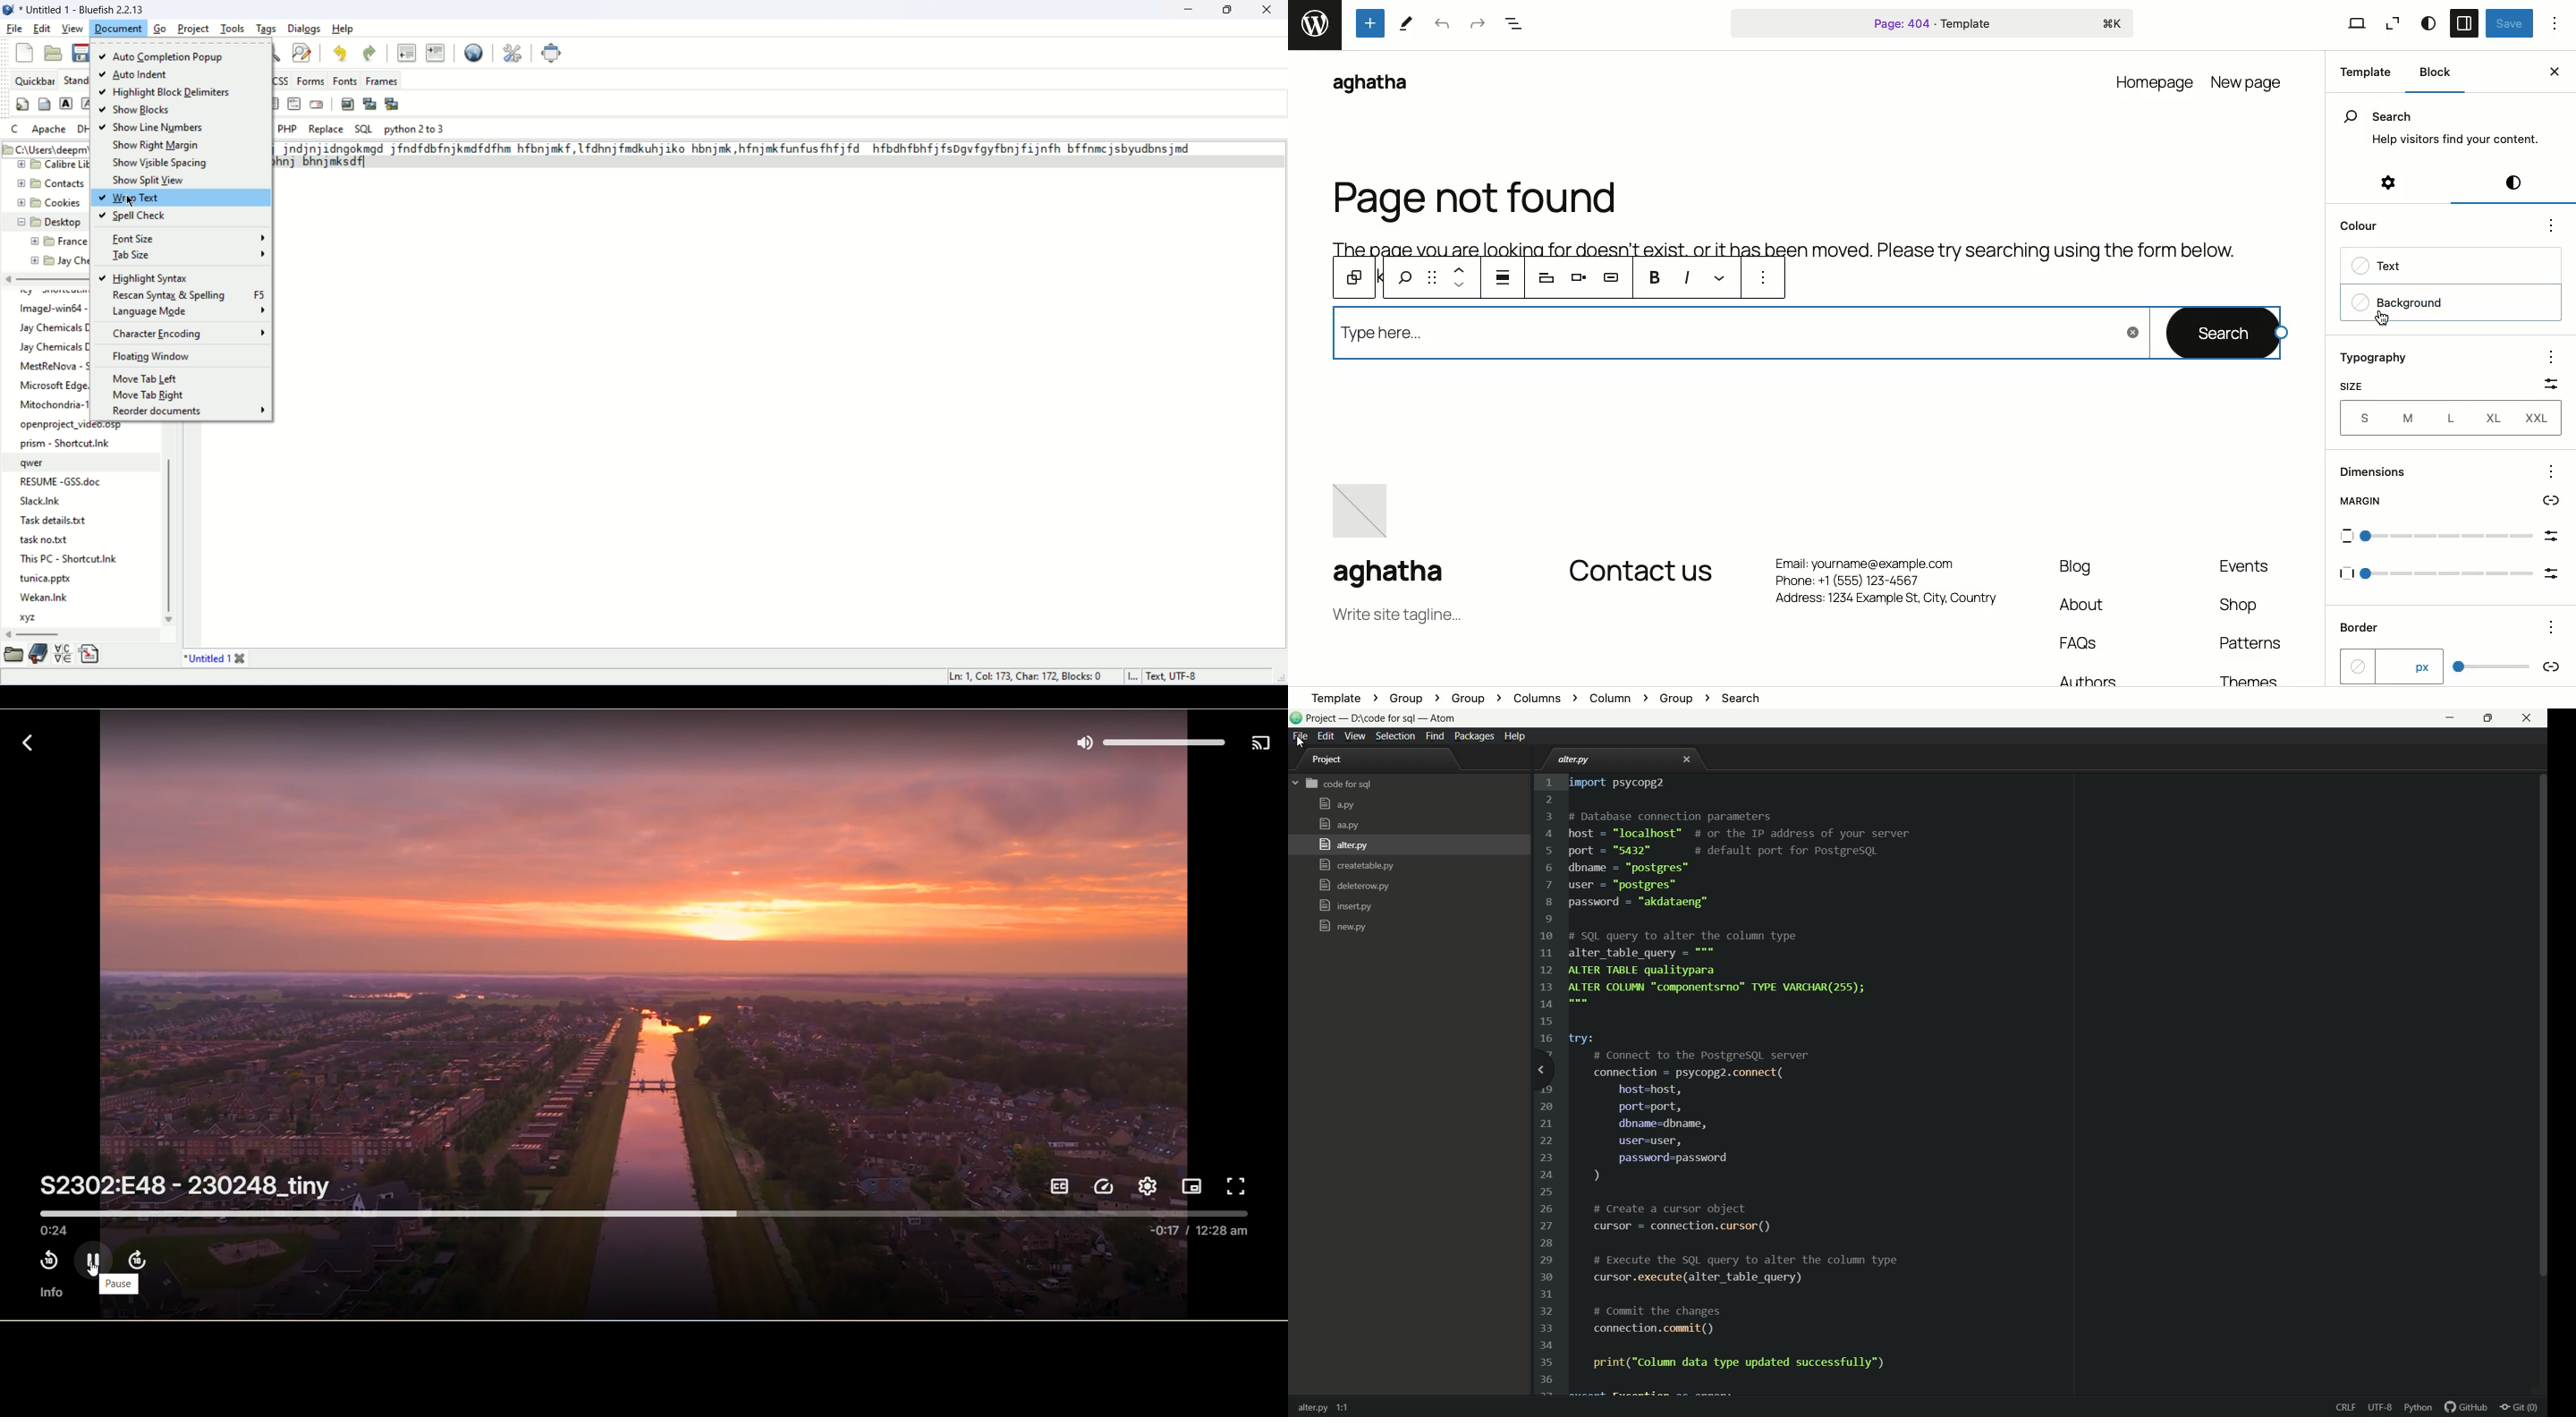 The height and width of the screenshot is (1428, 2576). What do you see at coordinates (2522, 1408) in the screenshot?
I see `git (0)` at bounding box center [2522, 1408].